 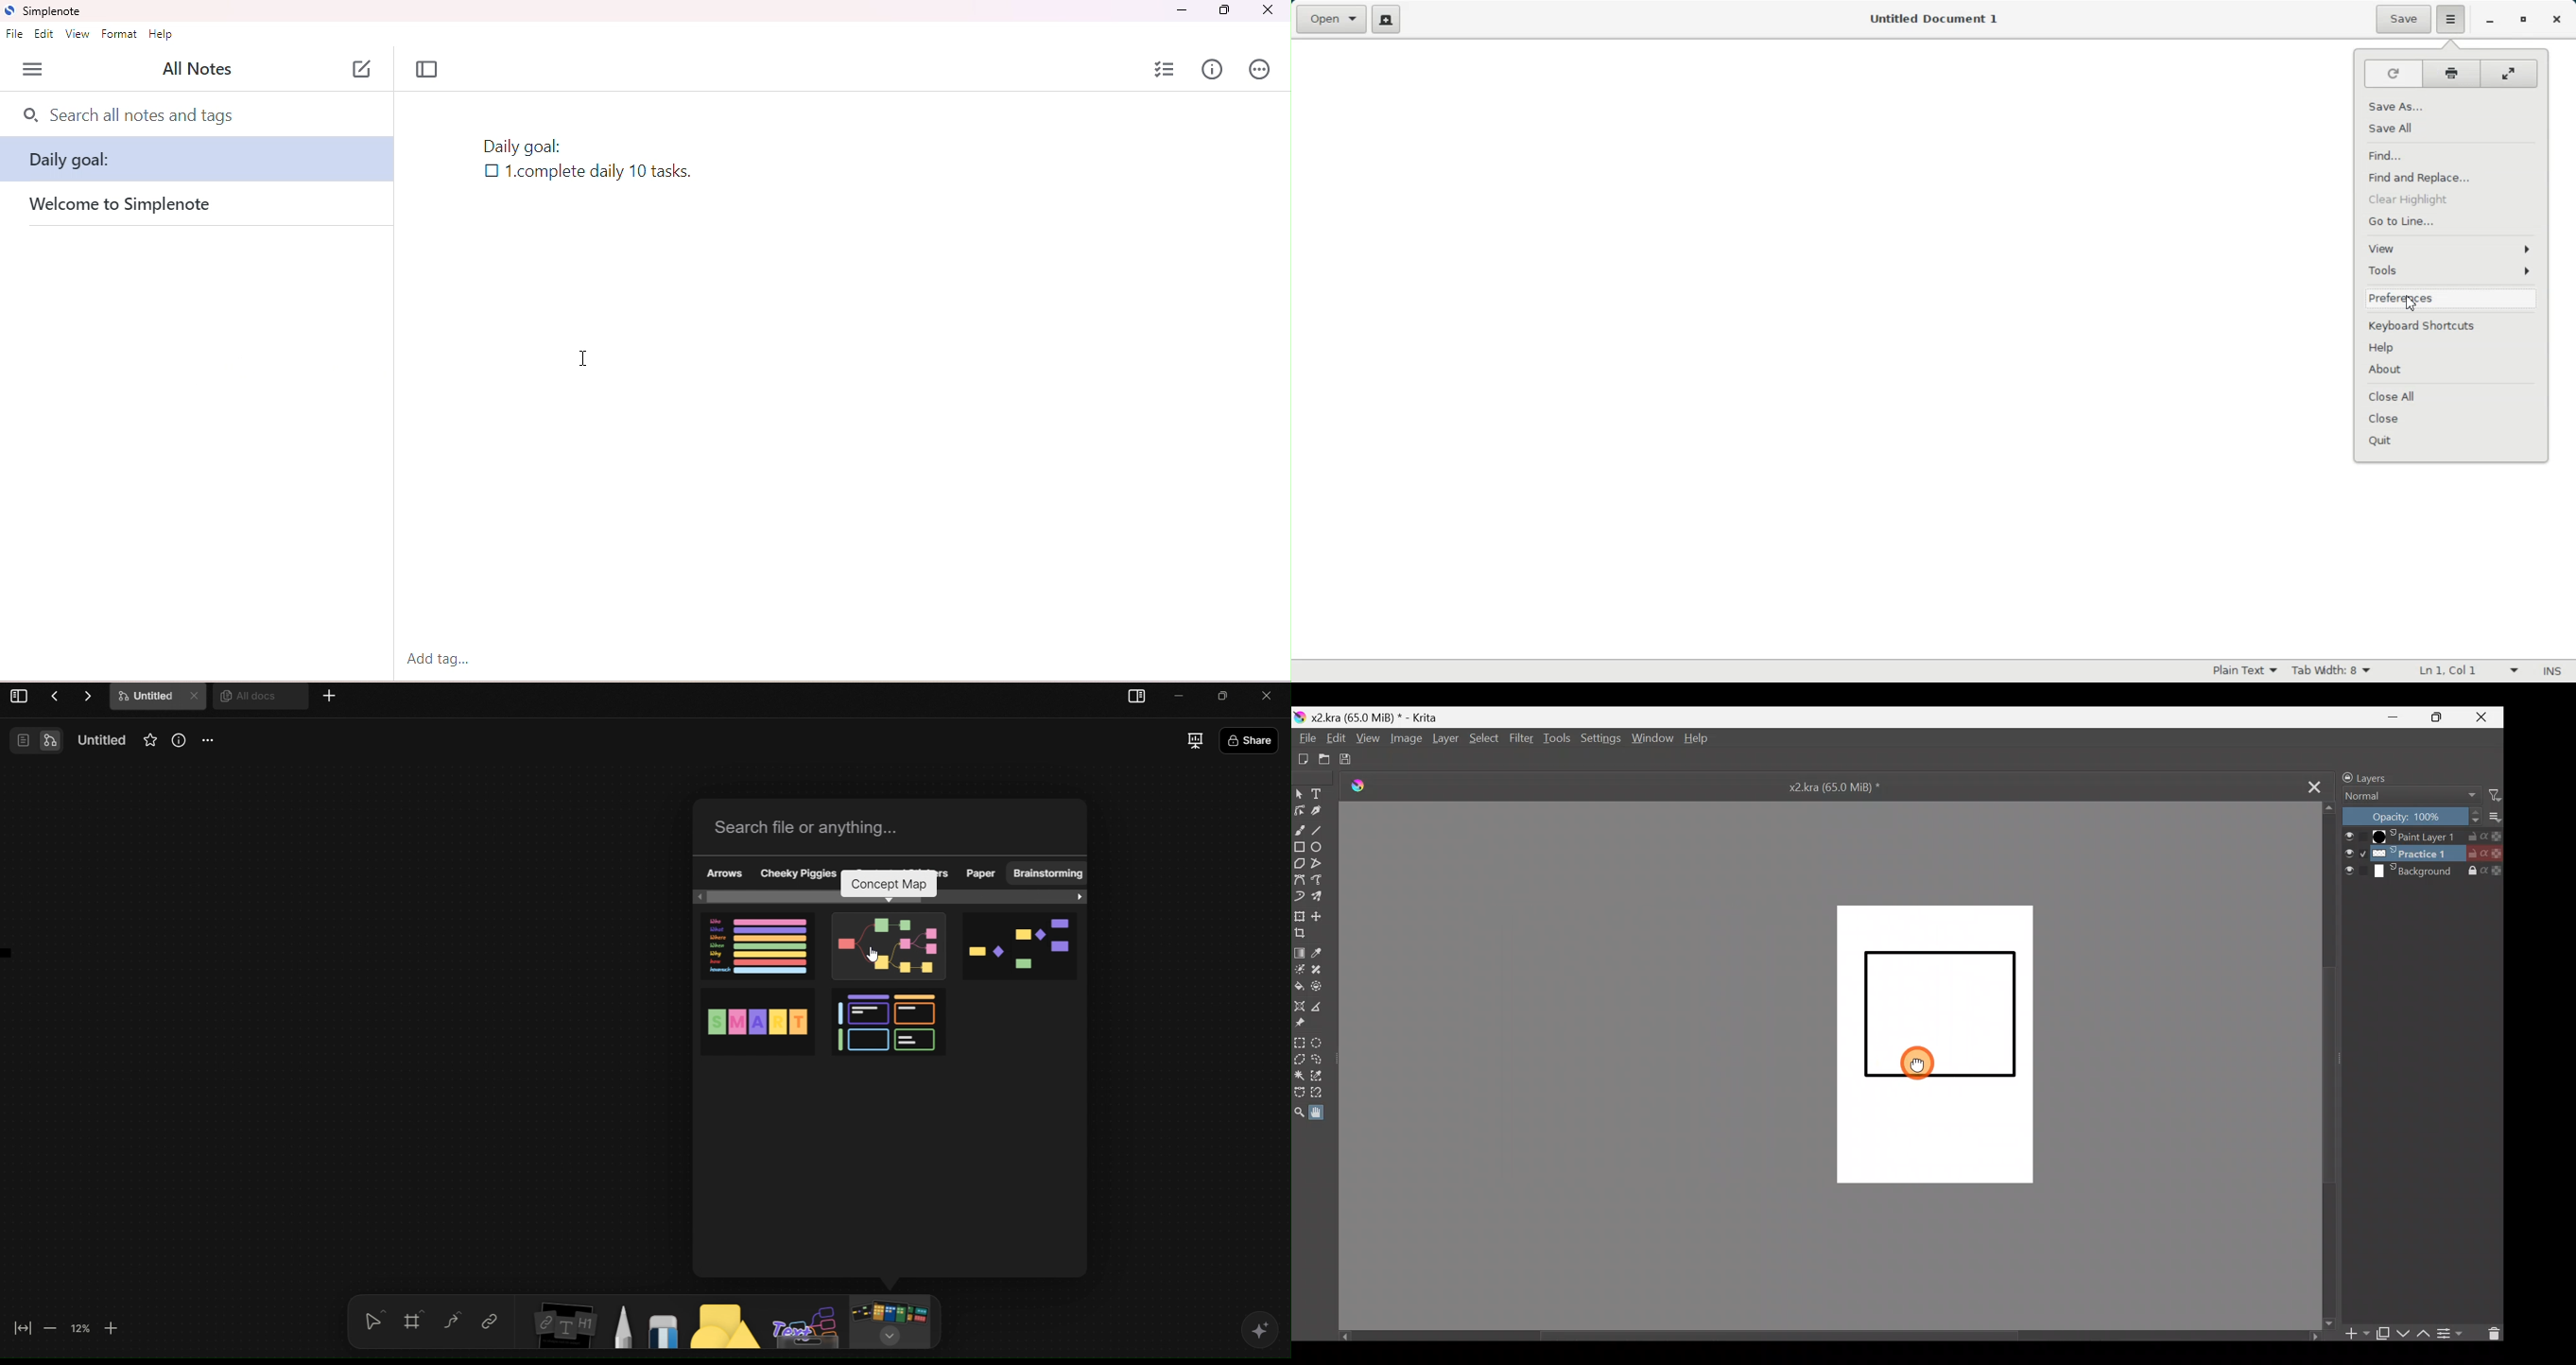 What do you see at coordinates (373, 1321) in the screenshot?
I see `selection tool` at bounding box center [373, 1321].